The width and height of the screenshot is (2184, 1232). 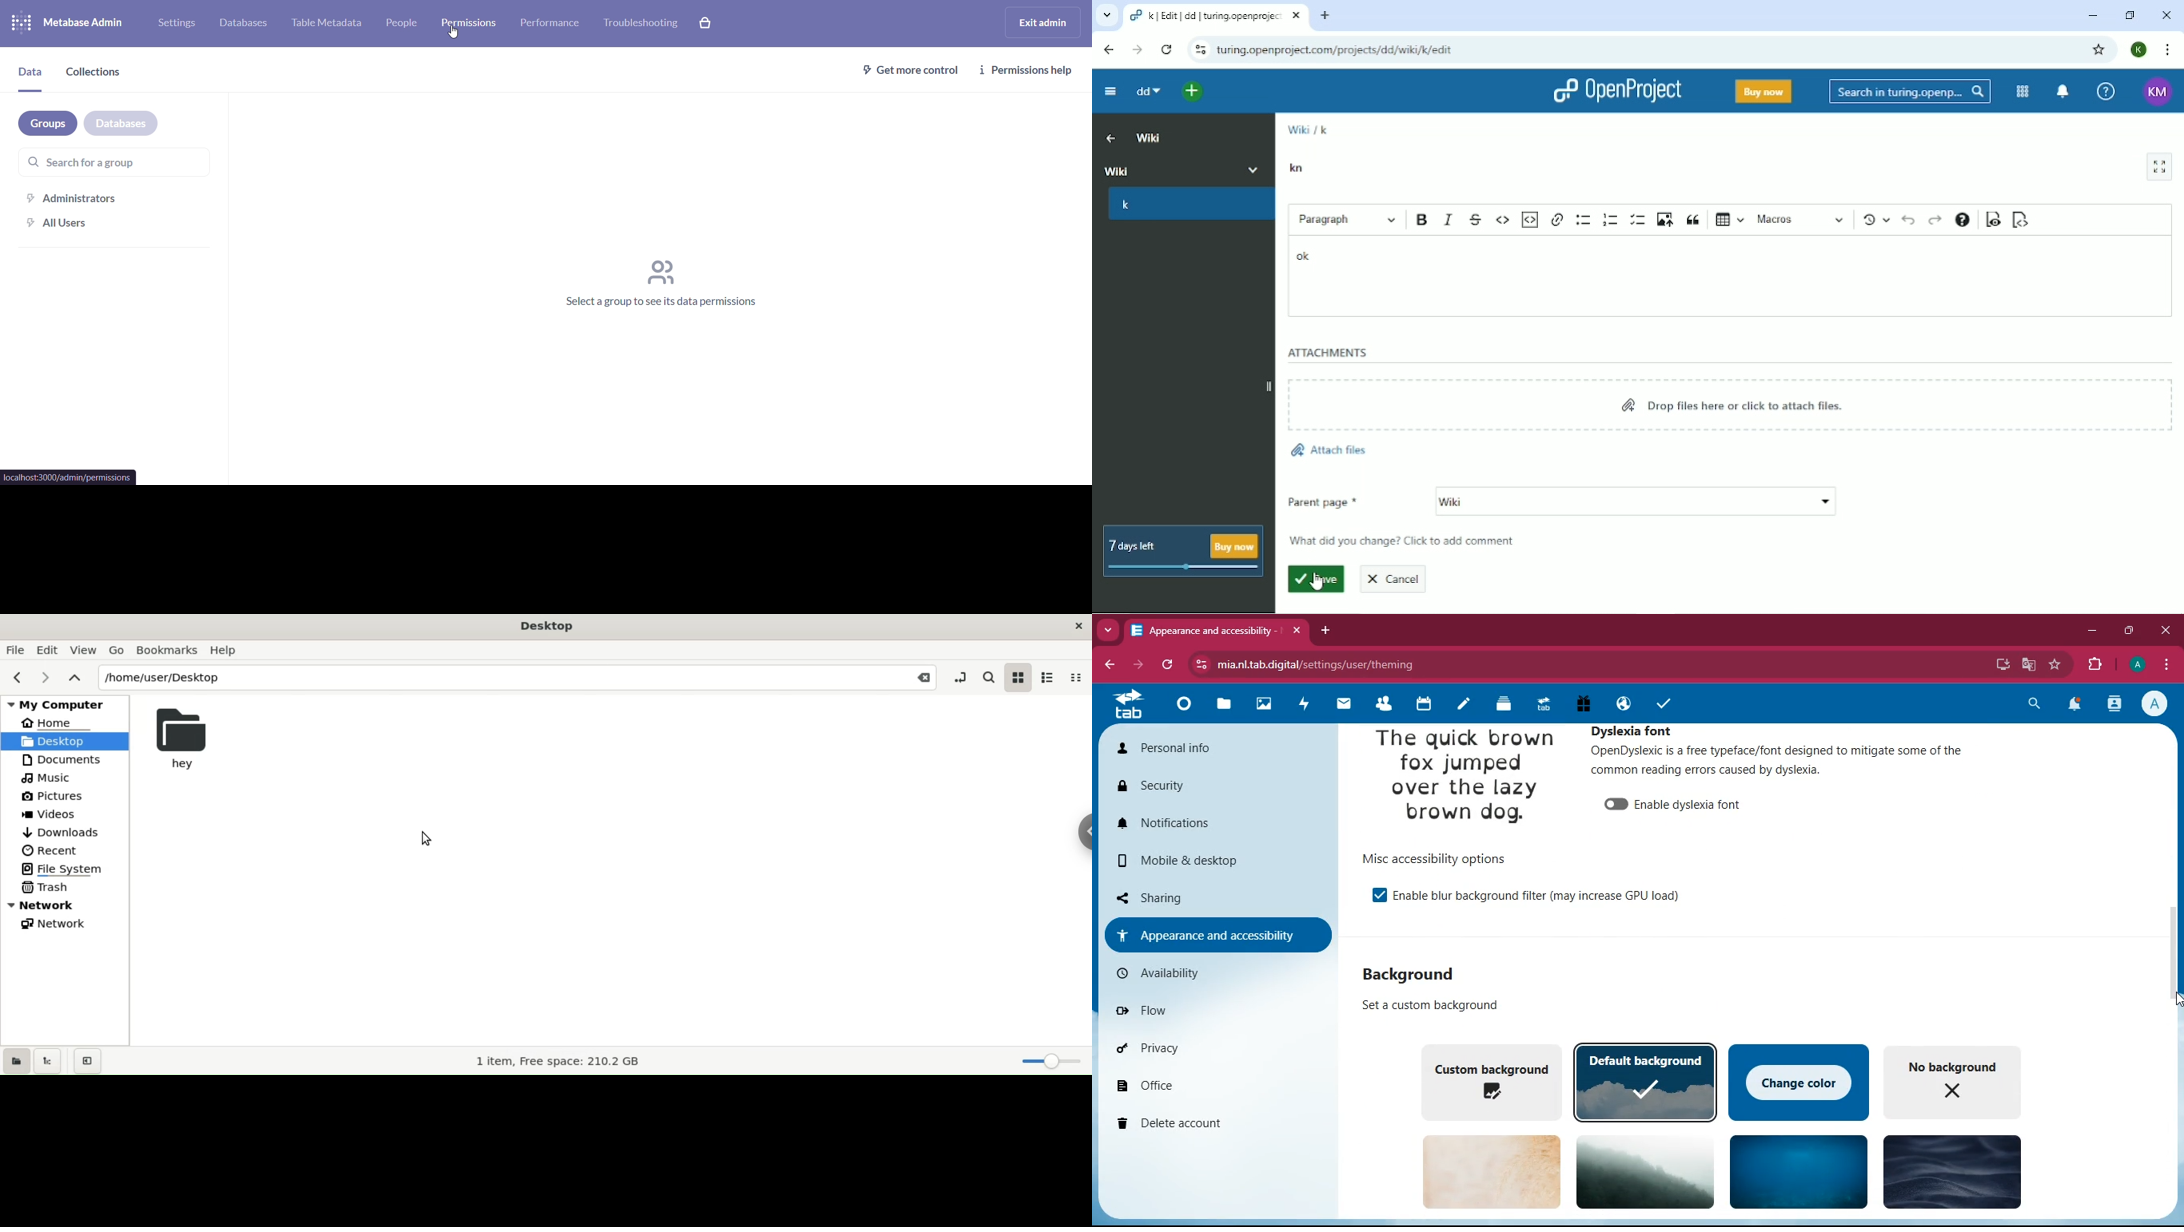 I want to click on notes, so click(x=1461, y=706).